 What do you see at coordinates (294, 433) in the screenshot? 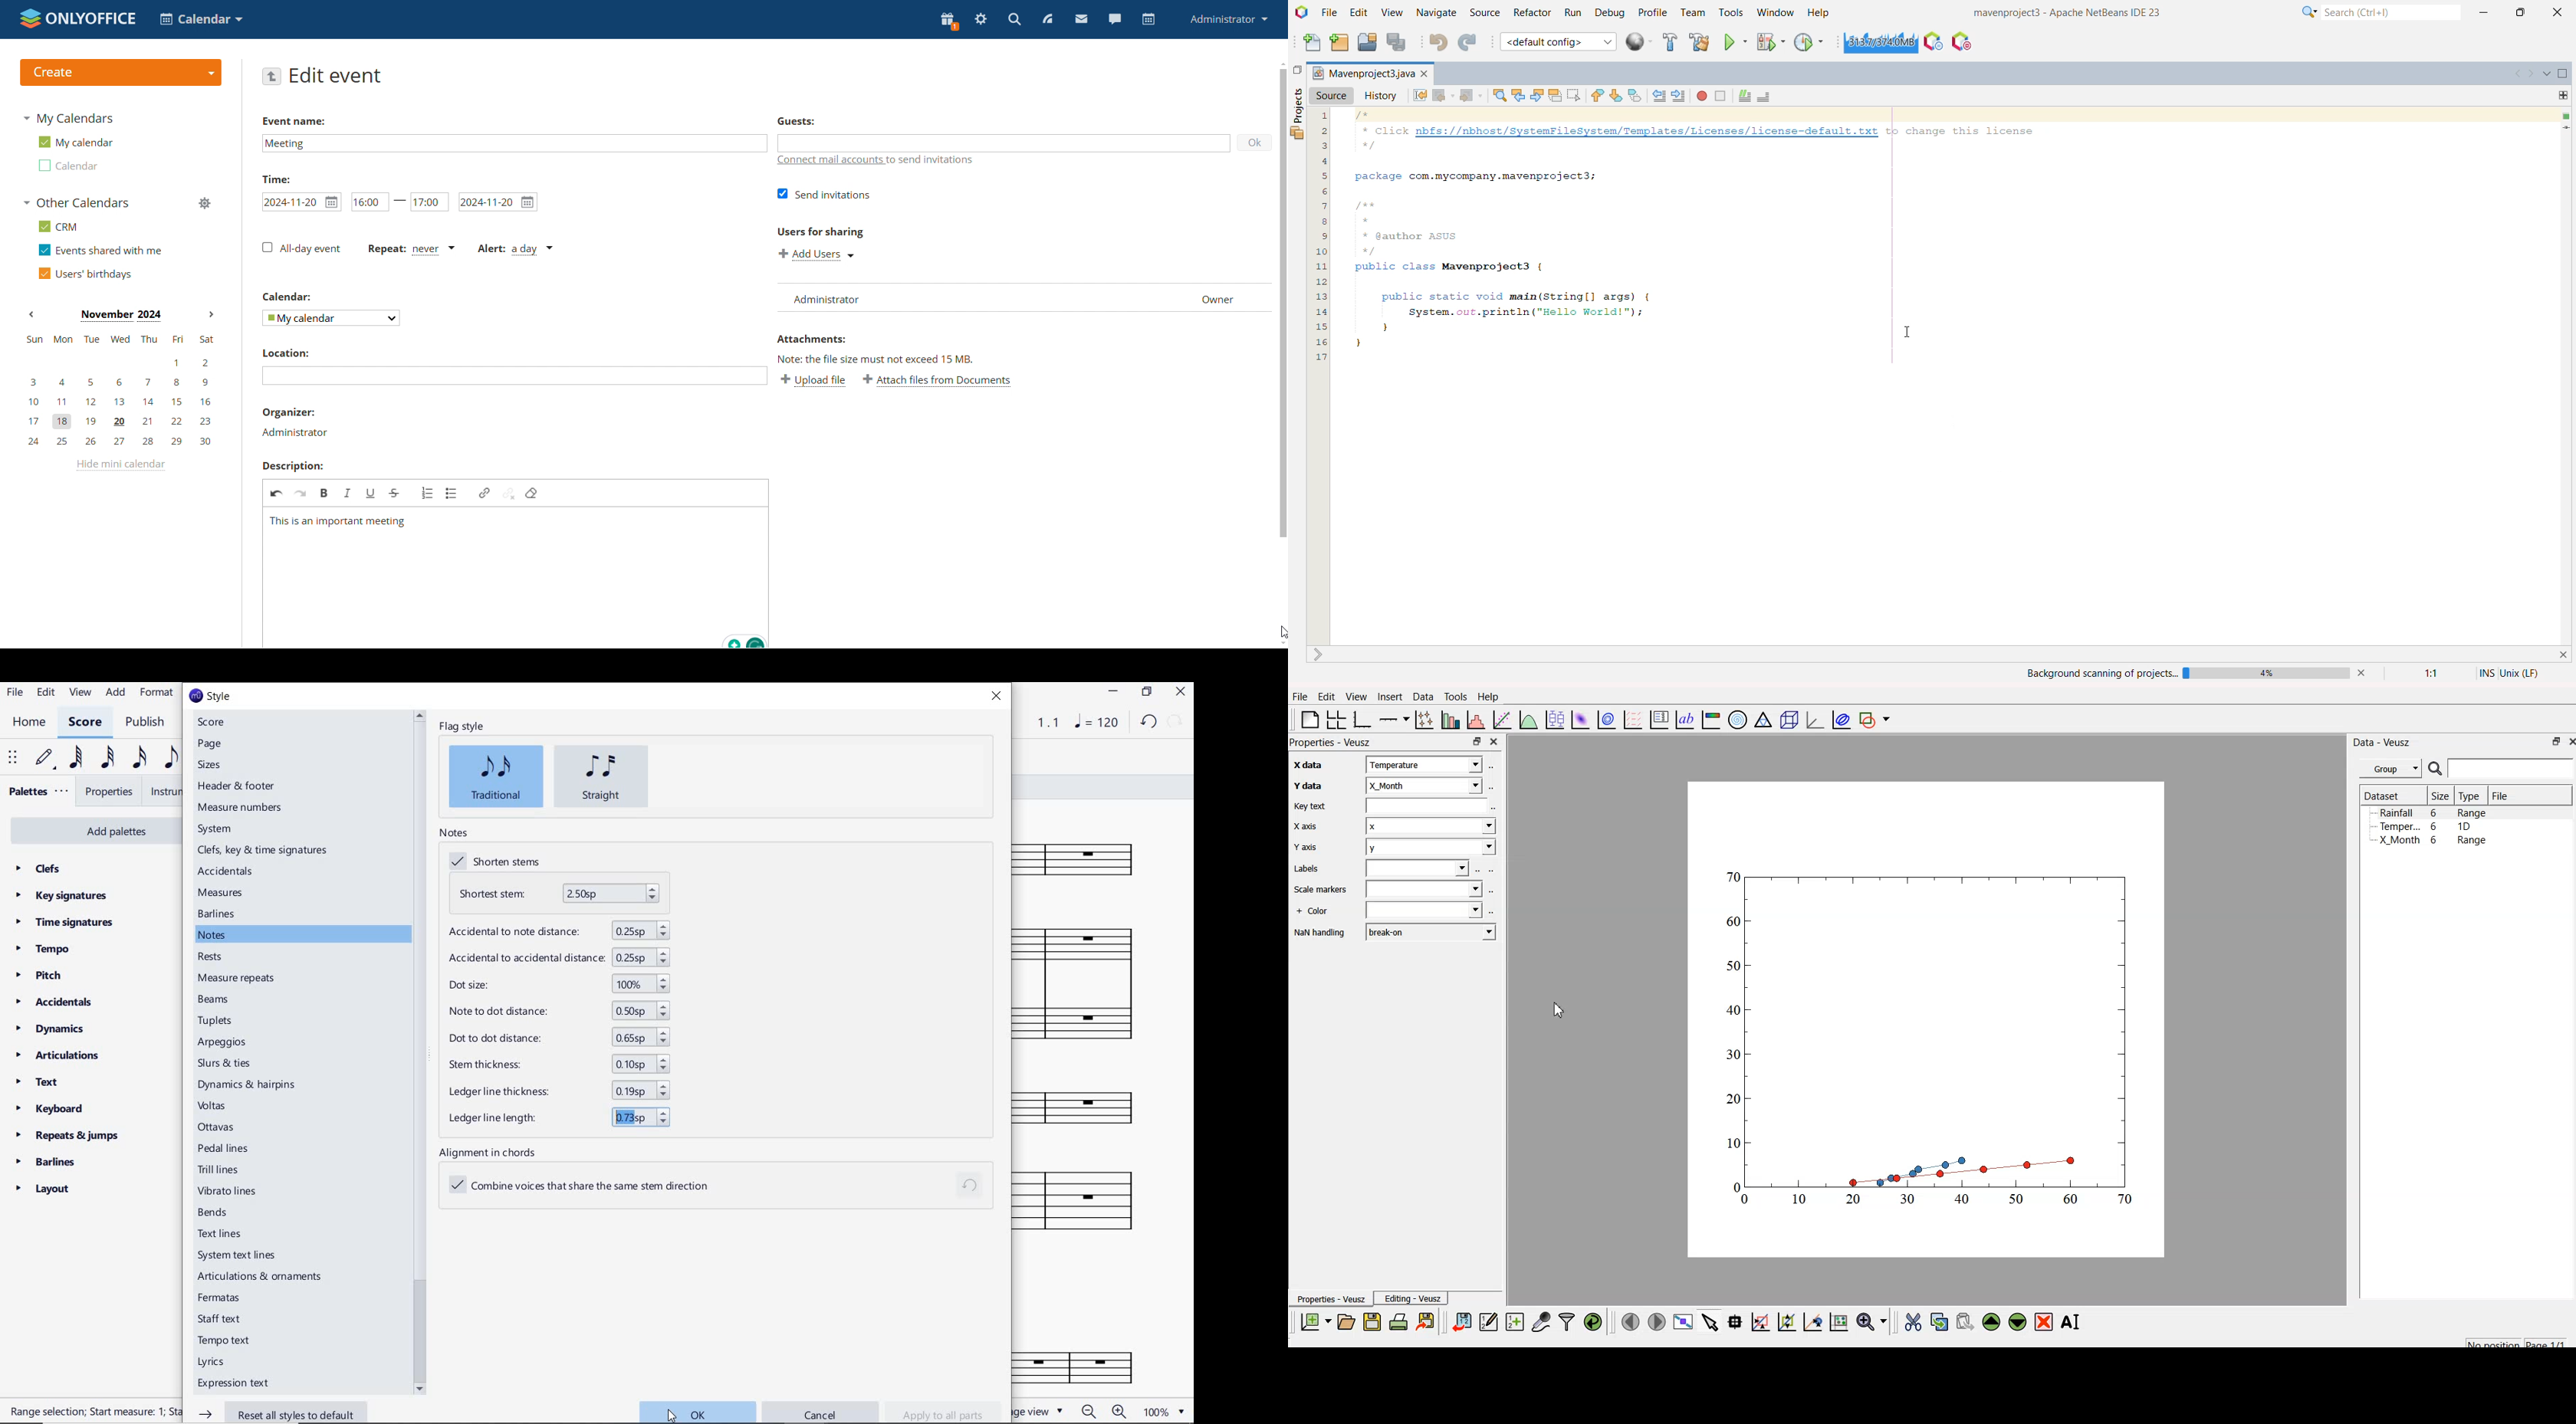
I see `organiser` at bounding box center [294, 433].